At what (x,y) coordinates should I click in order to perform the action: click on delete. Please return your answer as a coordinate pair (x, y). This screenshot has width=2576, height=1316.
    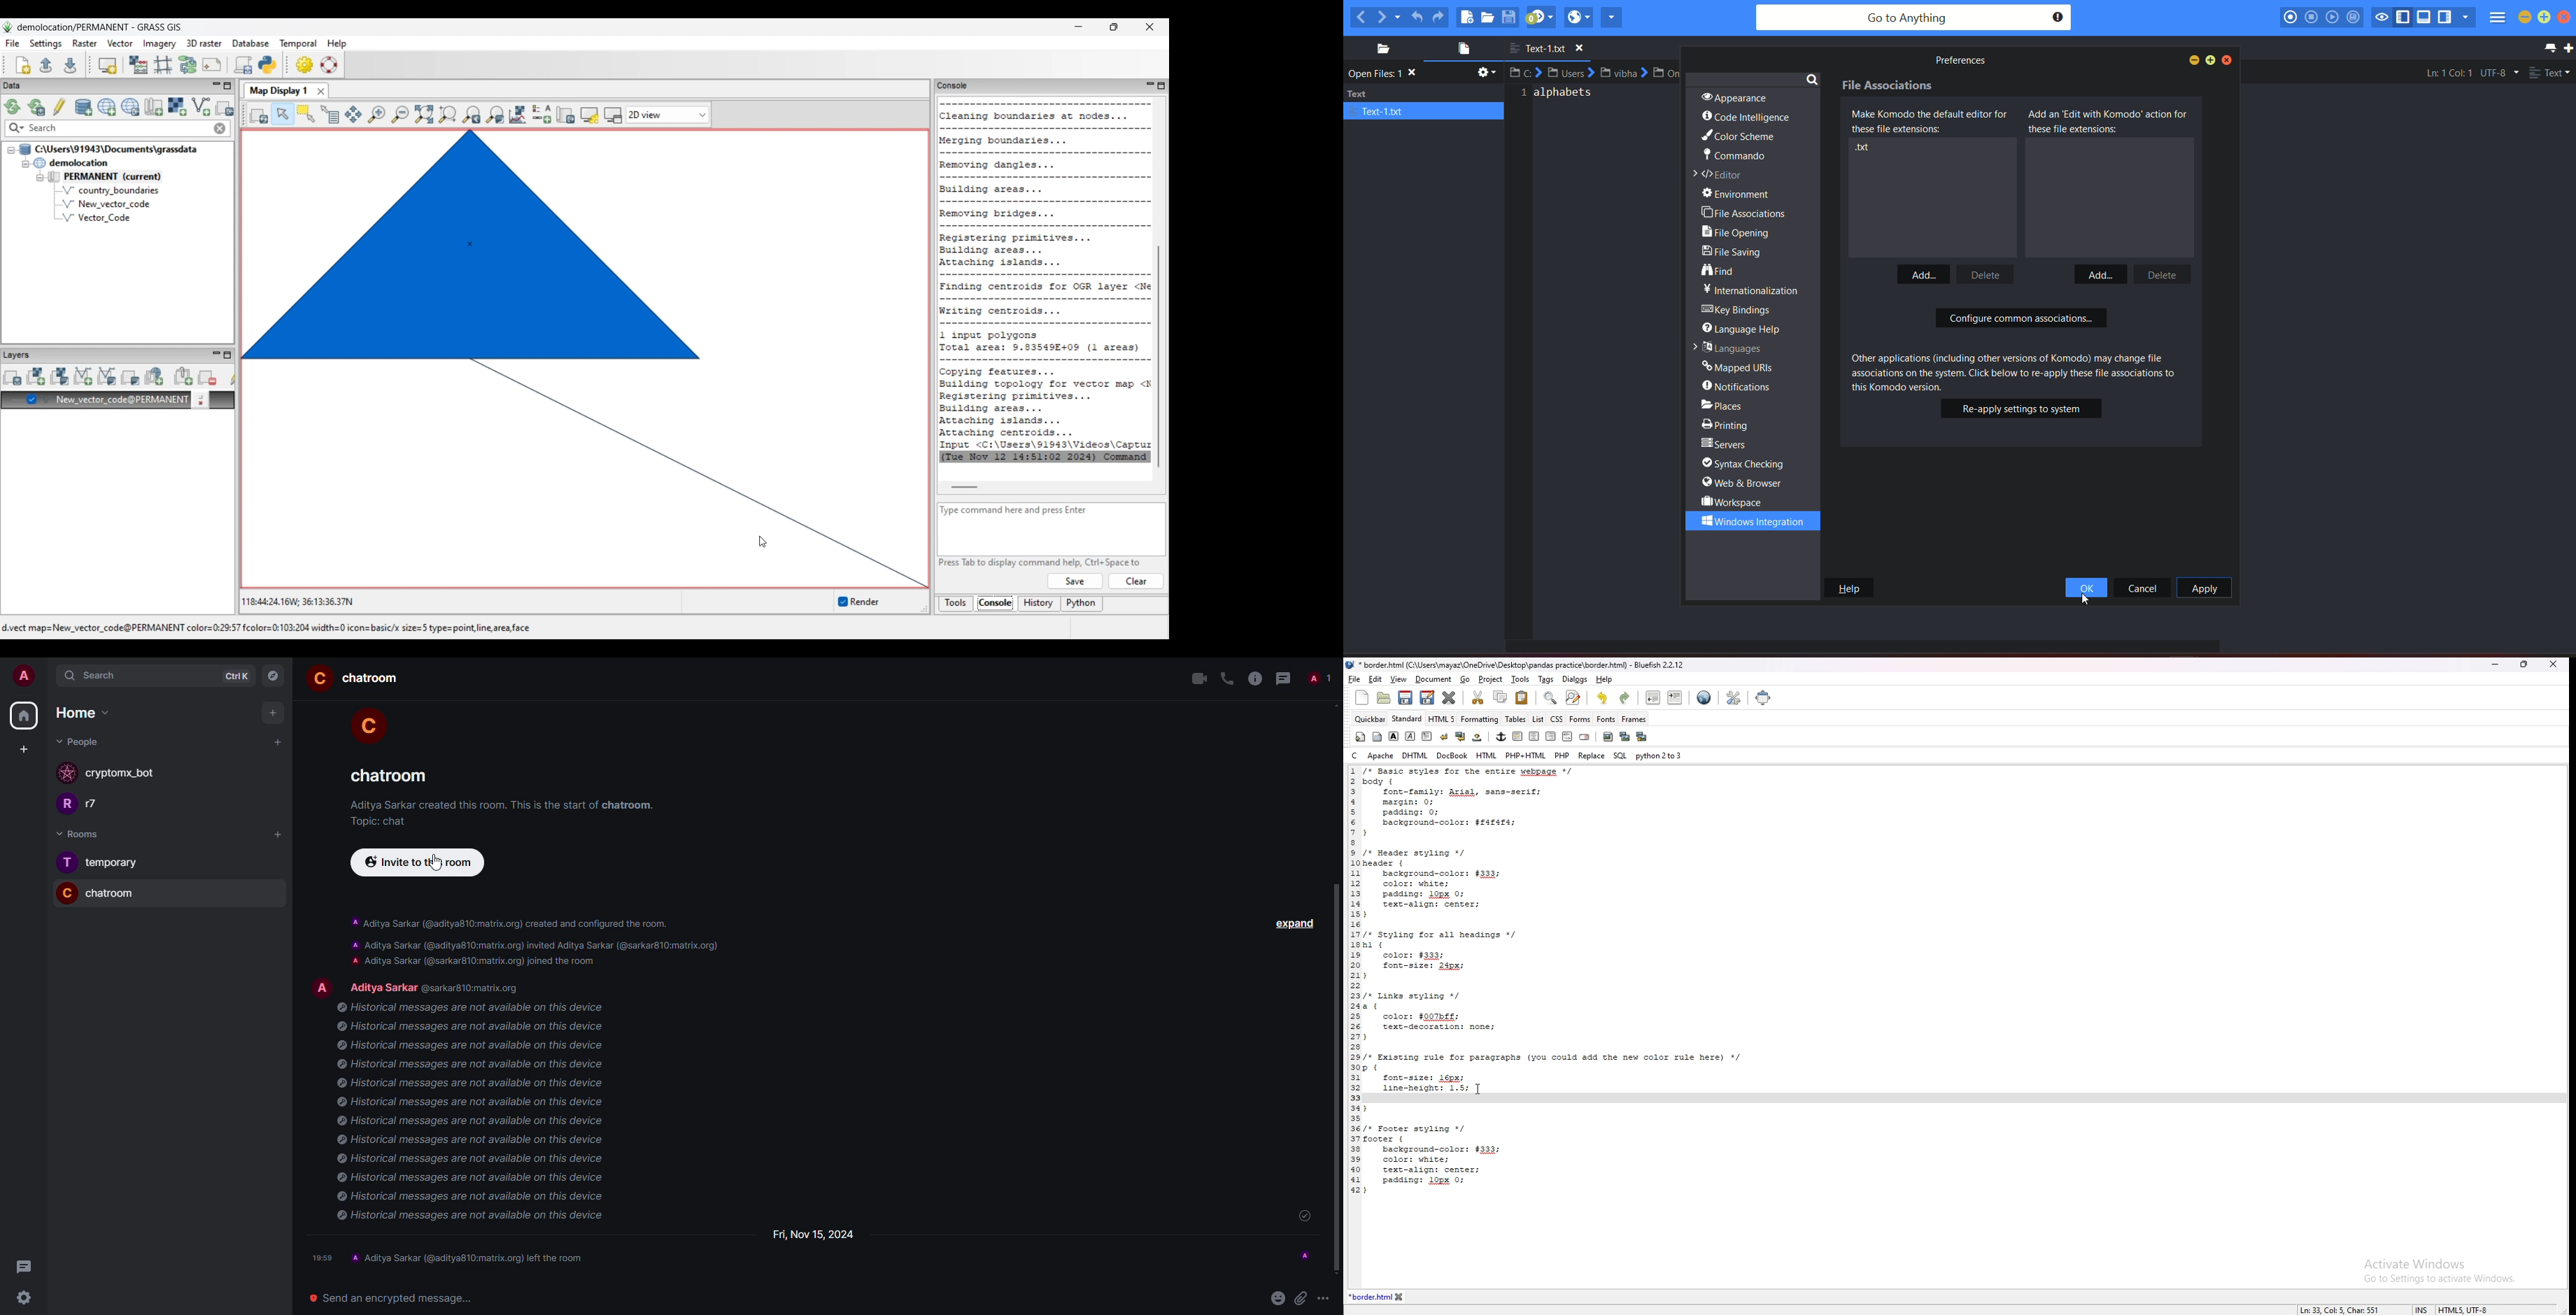
    Looking at the image, I should click on (2160, 274).